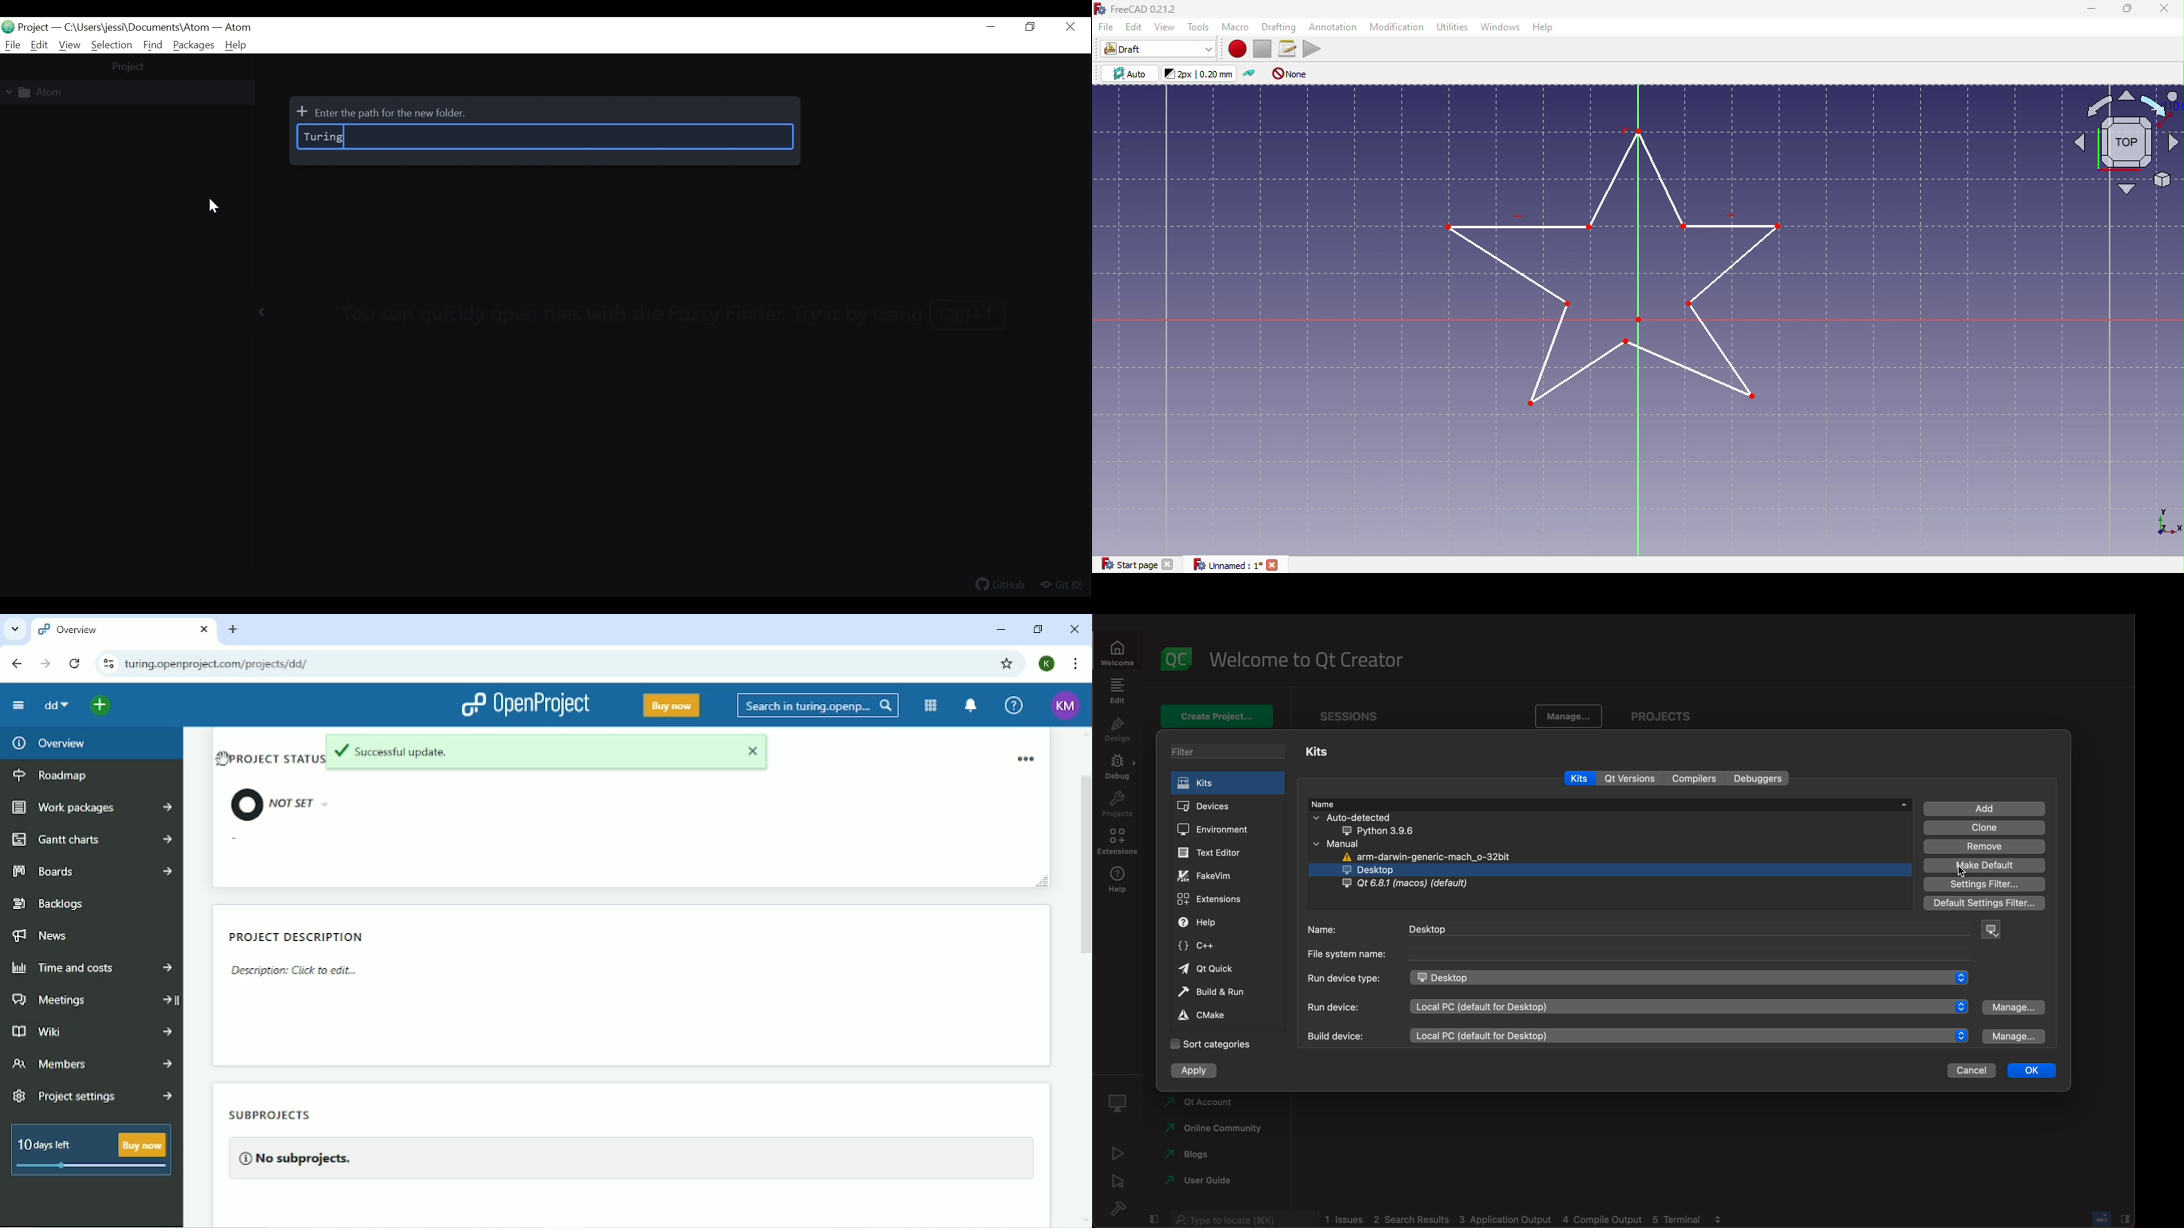 Image resolution: width=2184 pixels, height=1232 pixels. What do you see at coordinates (1230, 783) in the screenshot?
I see `kits` at bounding box center [1230, 783].